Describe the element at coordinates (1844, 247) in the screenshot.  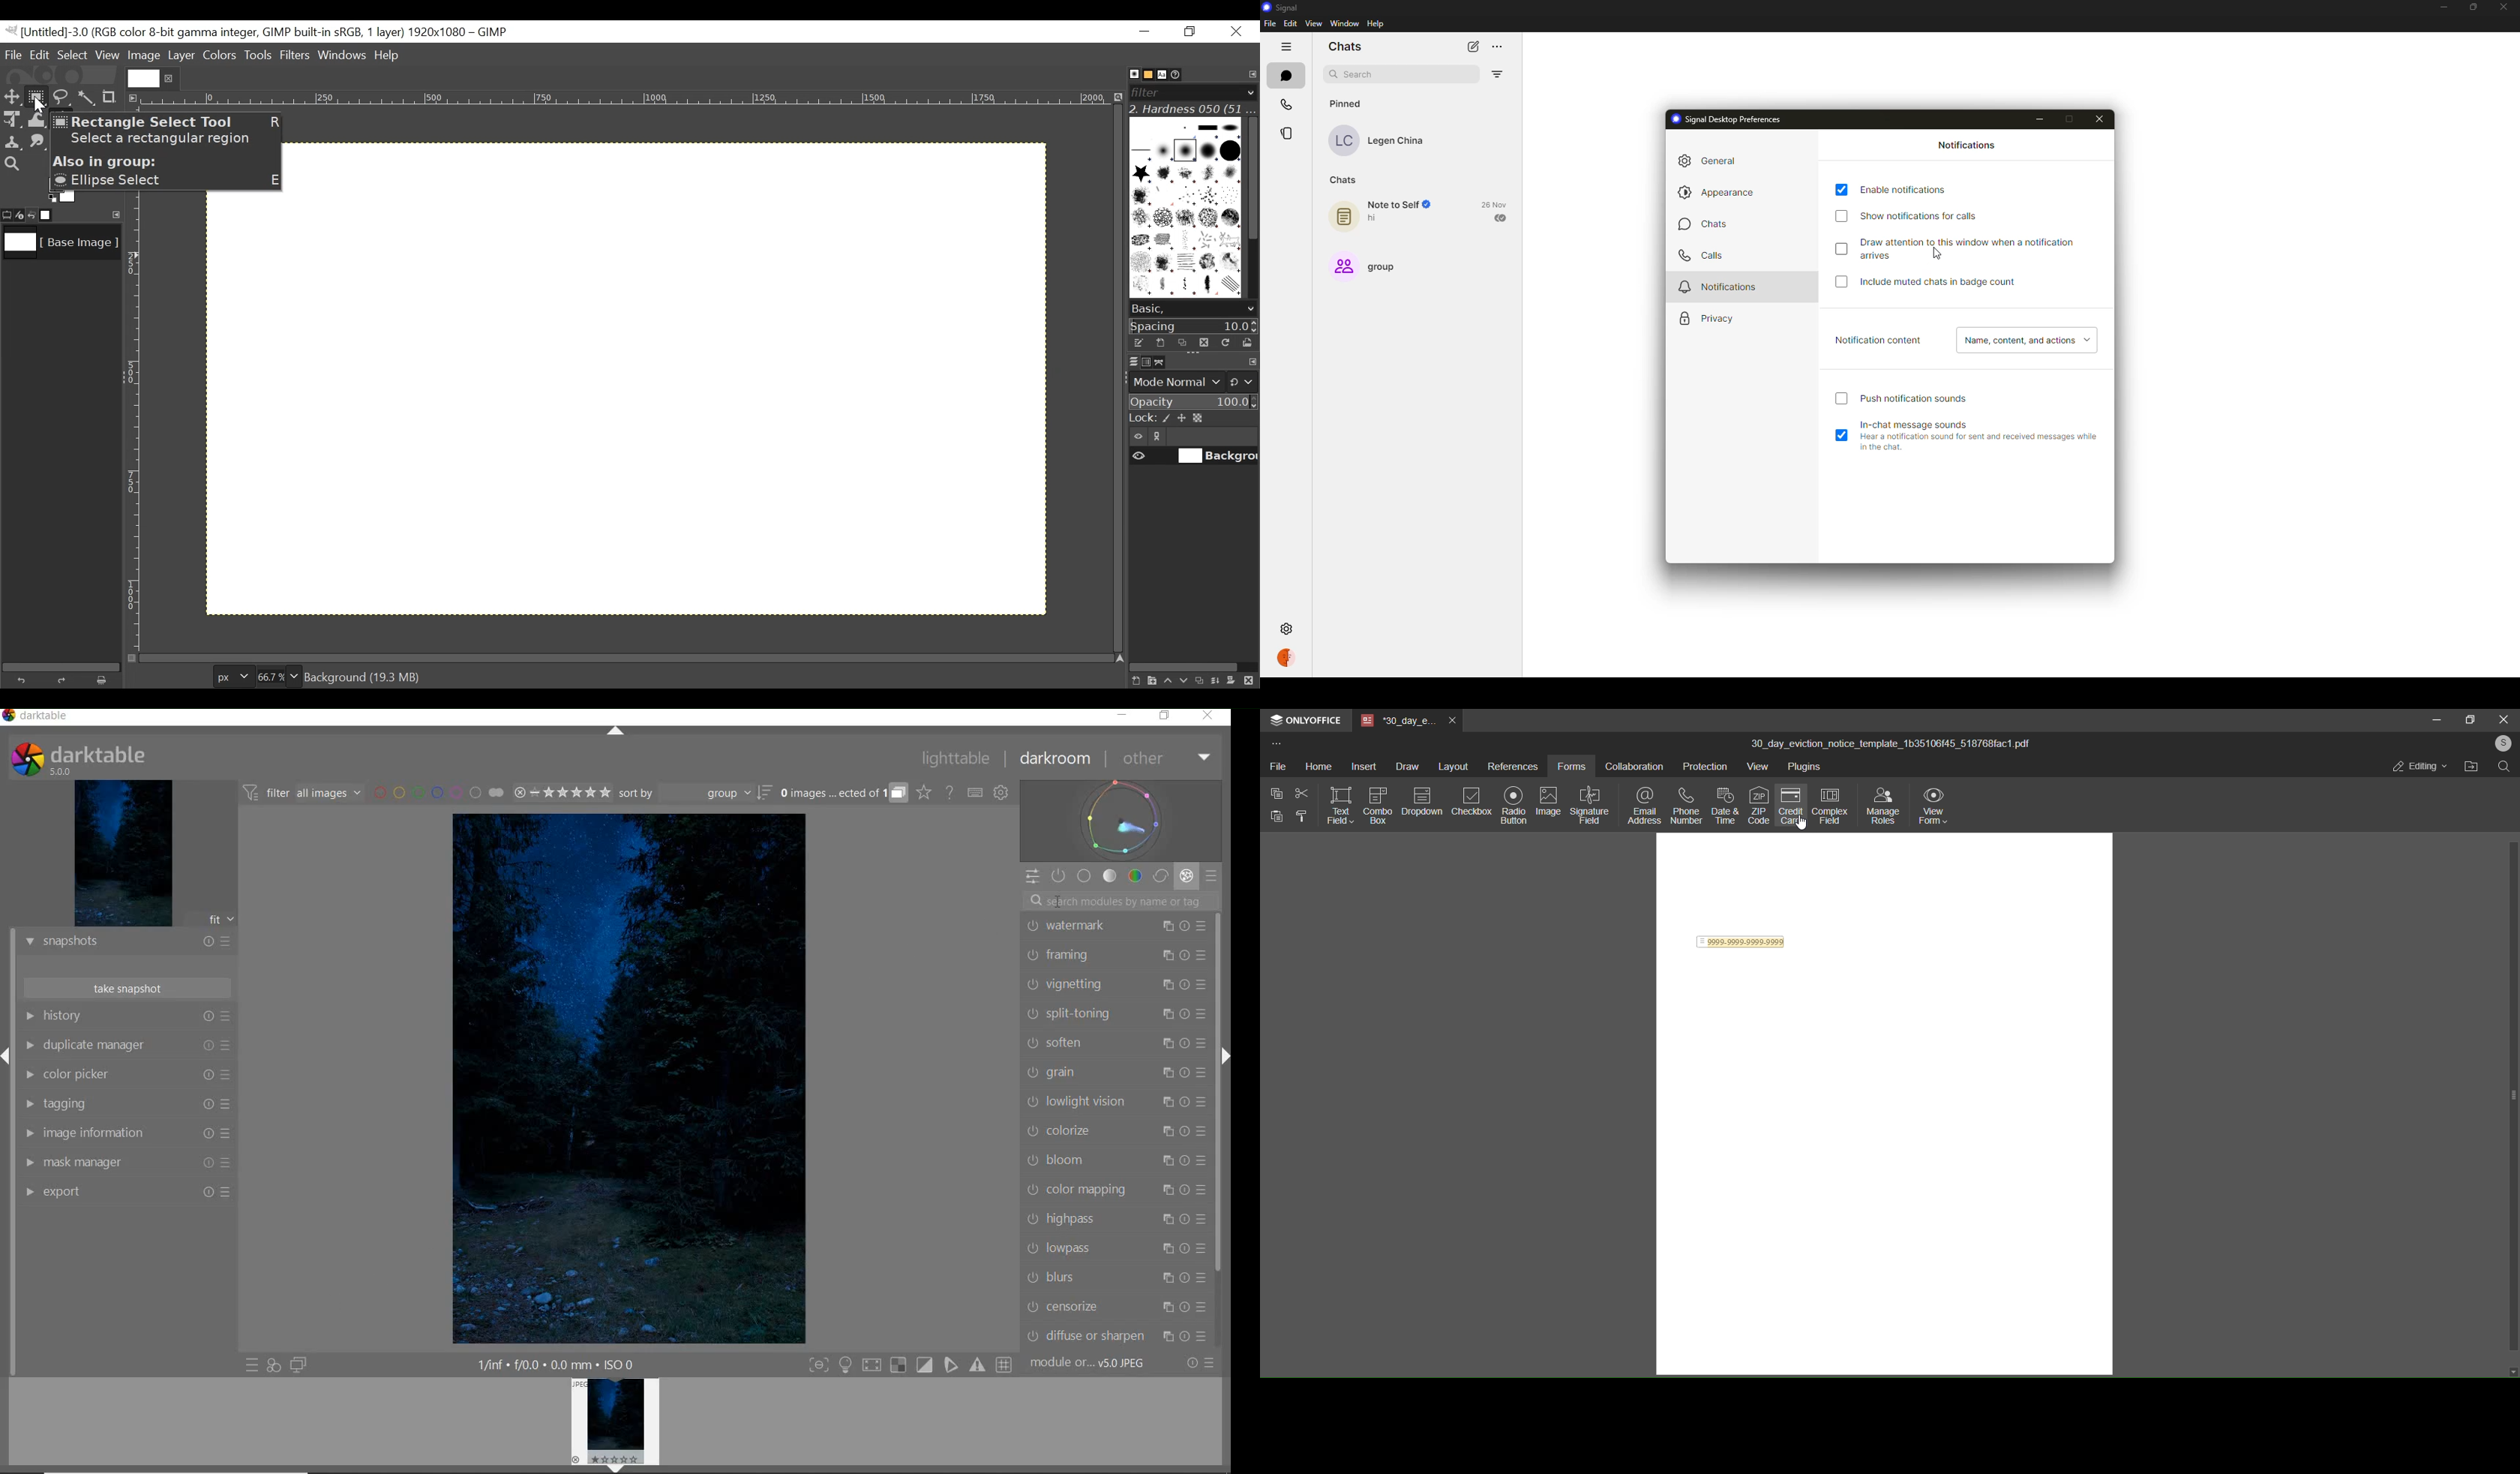
I see `disabled` at that location.